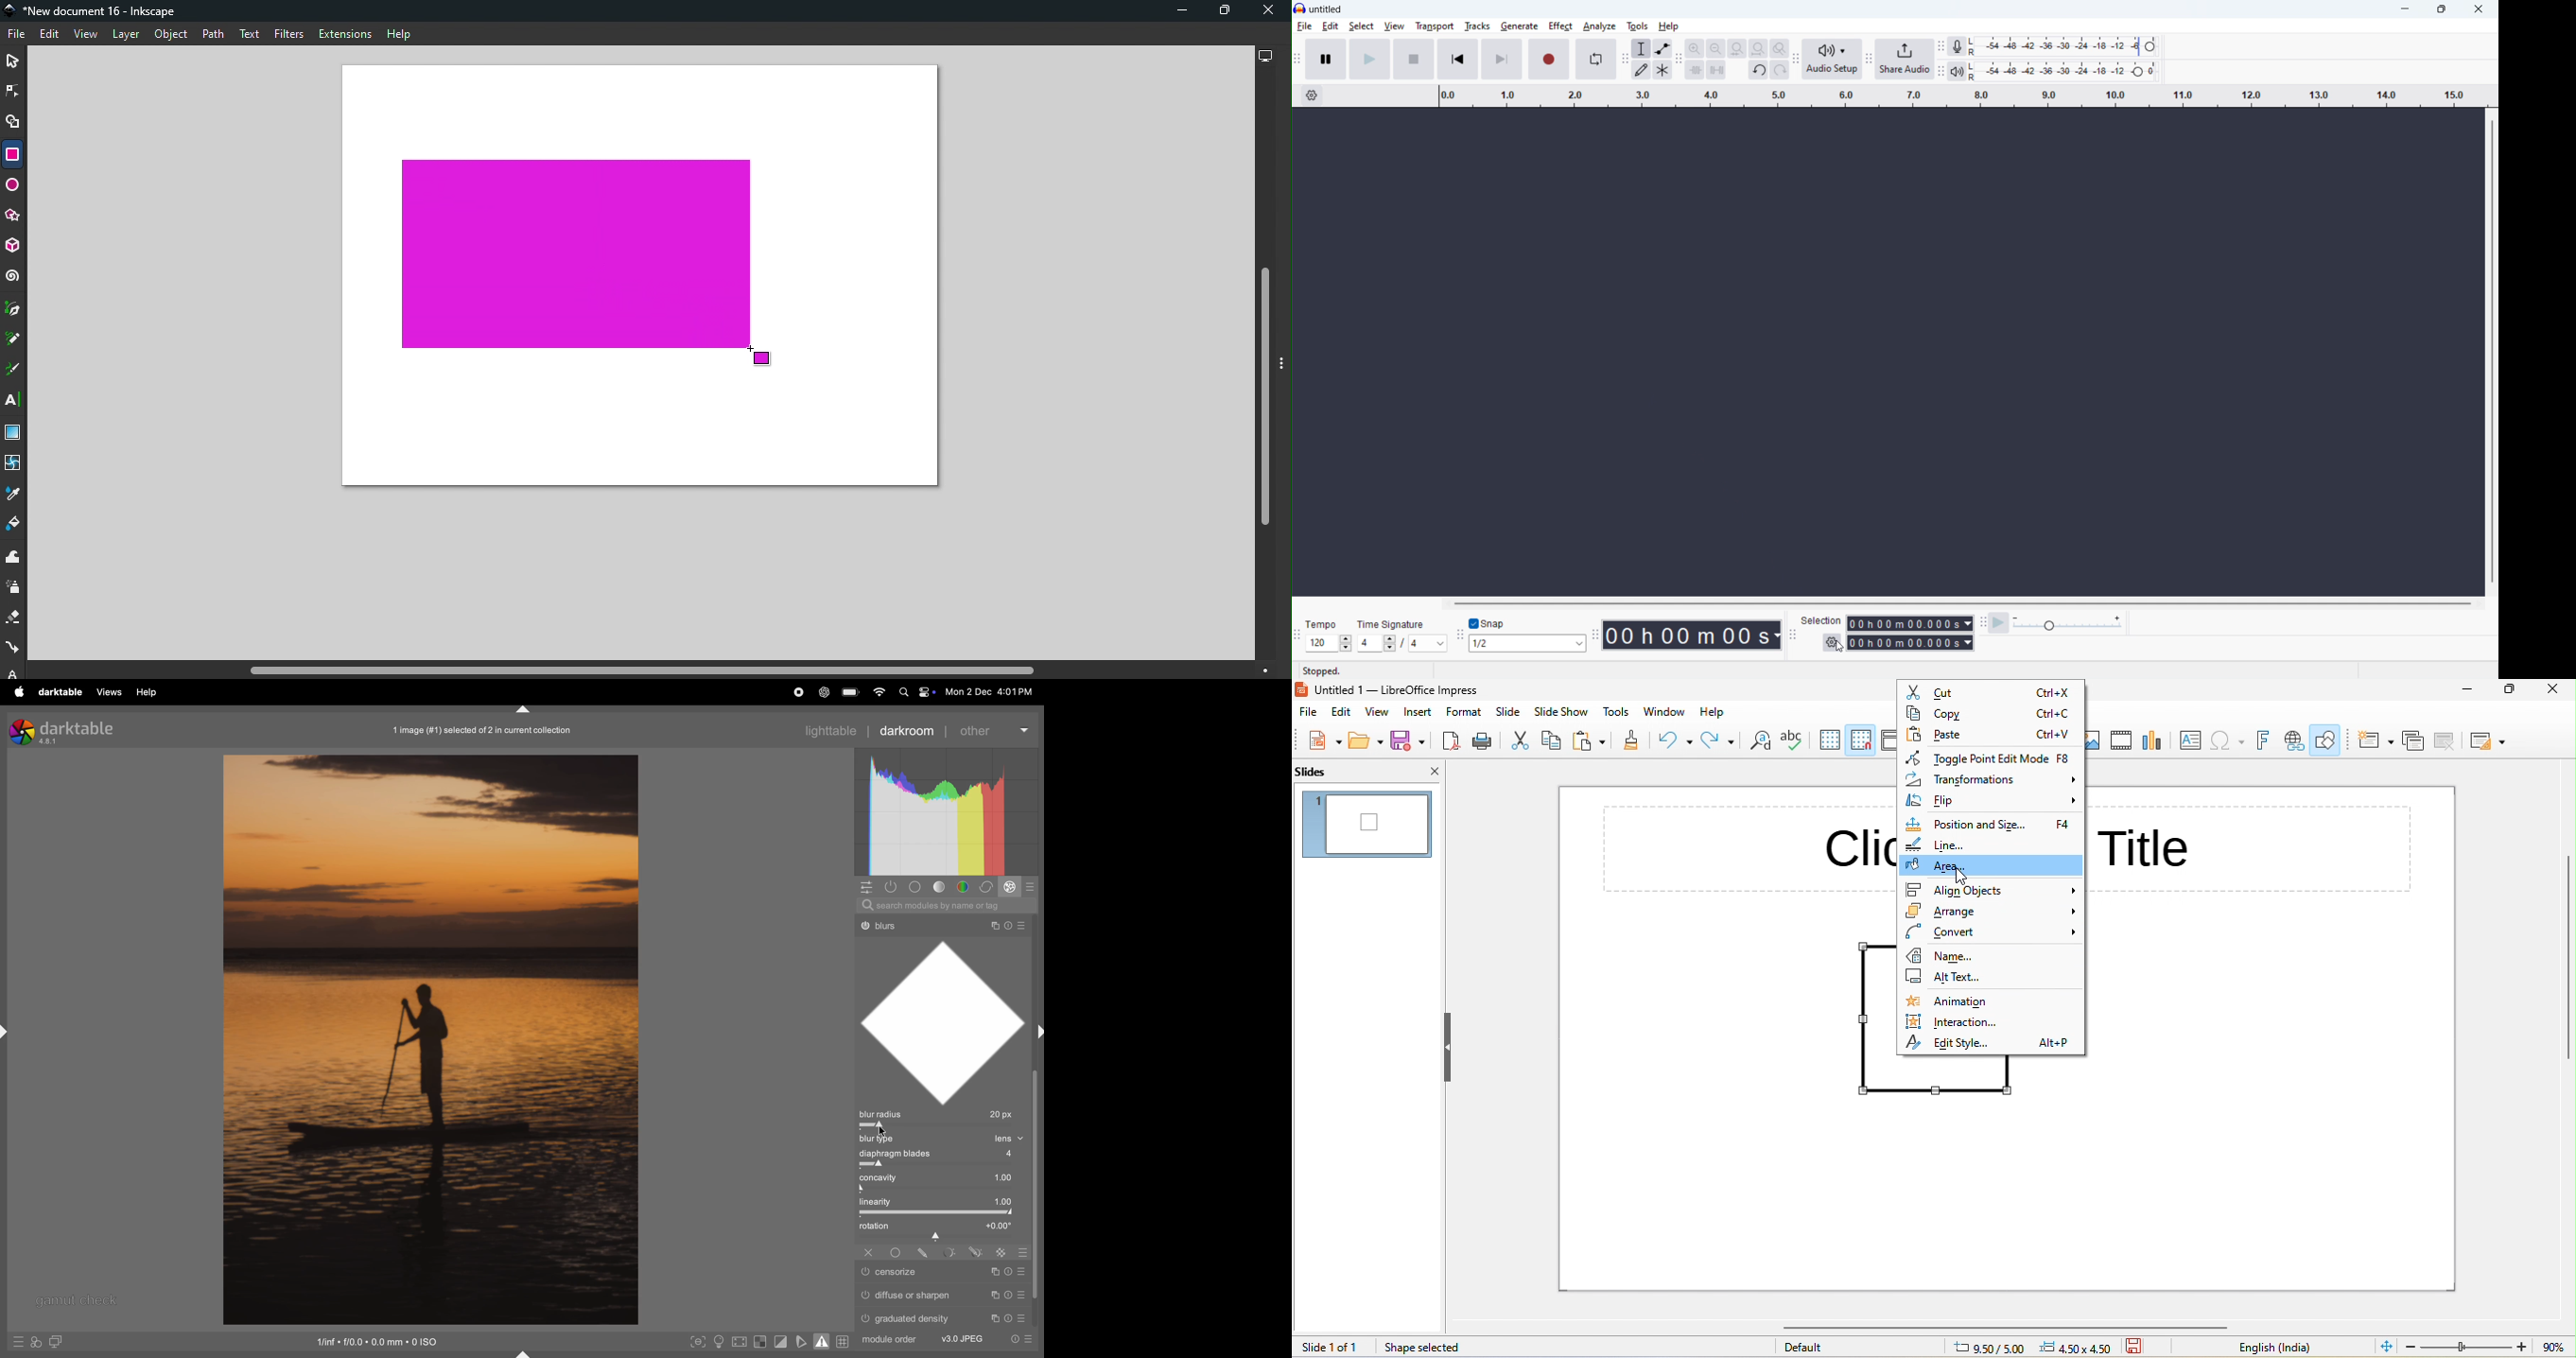 The width and height of the screenshot is (2576, 1372). I want to click on print, so click(1481, 740).